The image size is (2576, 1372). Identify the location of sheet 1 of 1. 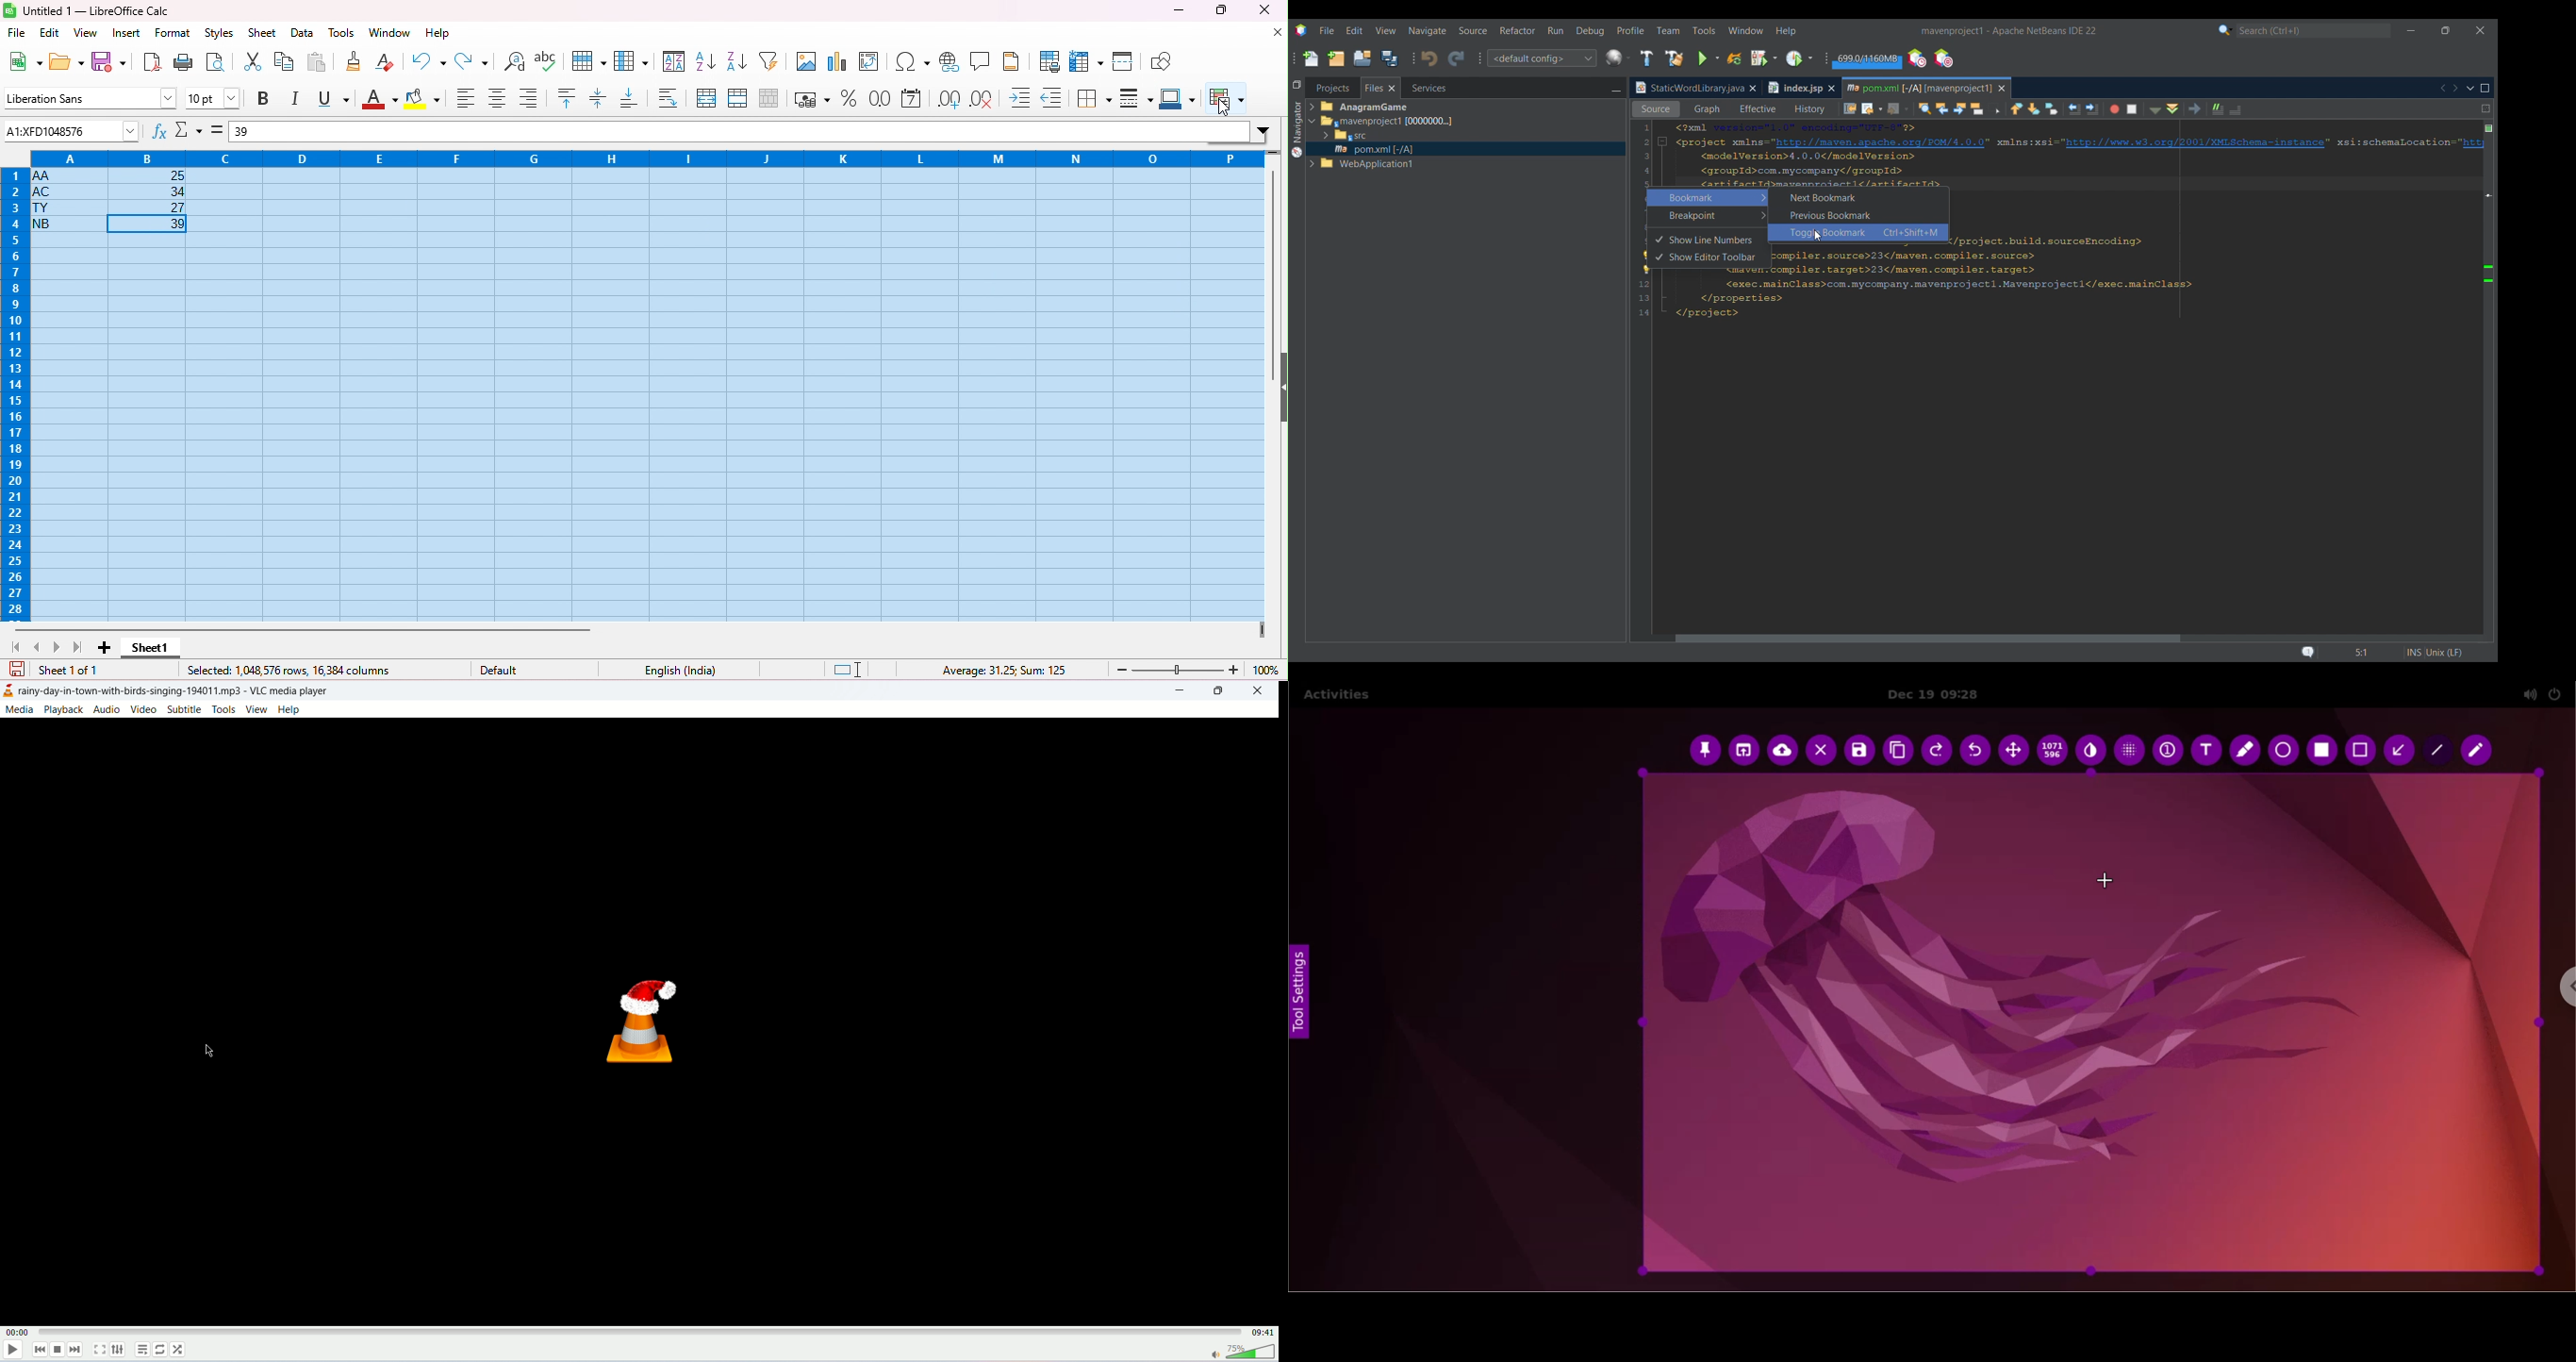
(70, 671).